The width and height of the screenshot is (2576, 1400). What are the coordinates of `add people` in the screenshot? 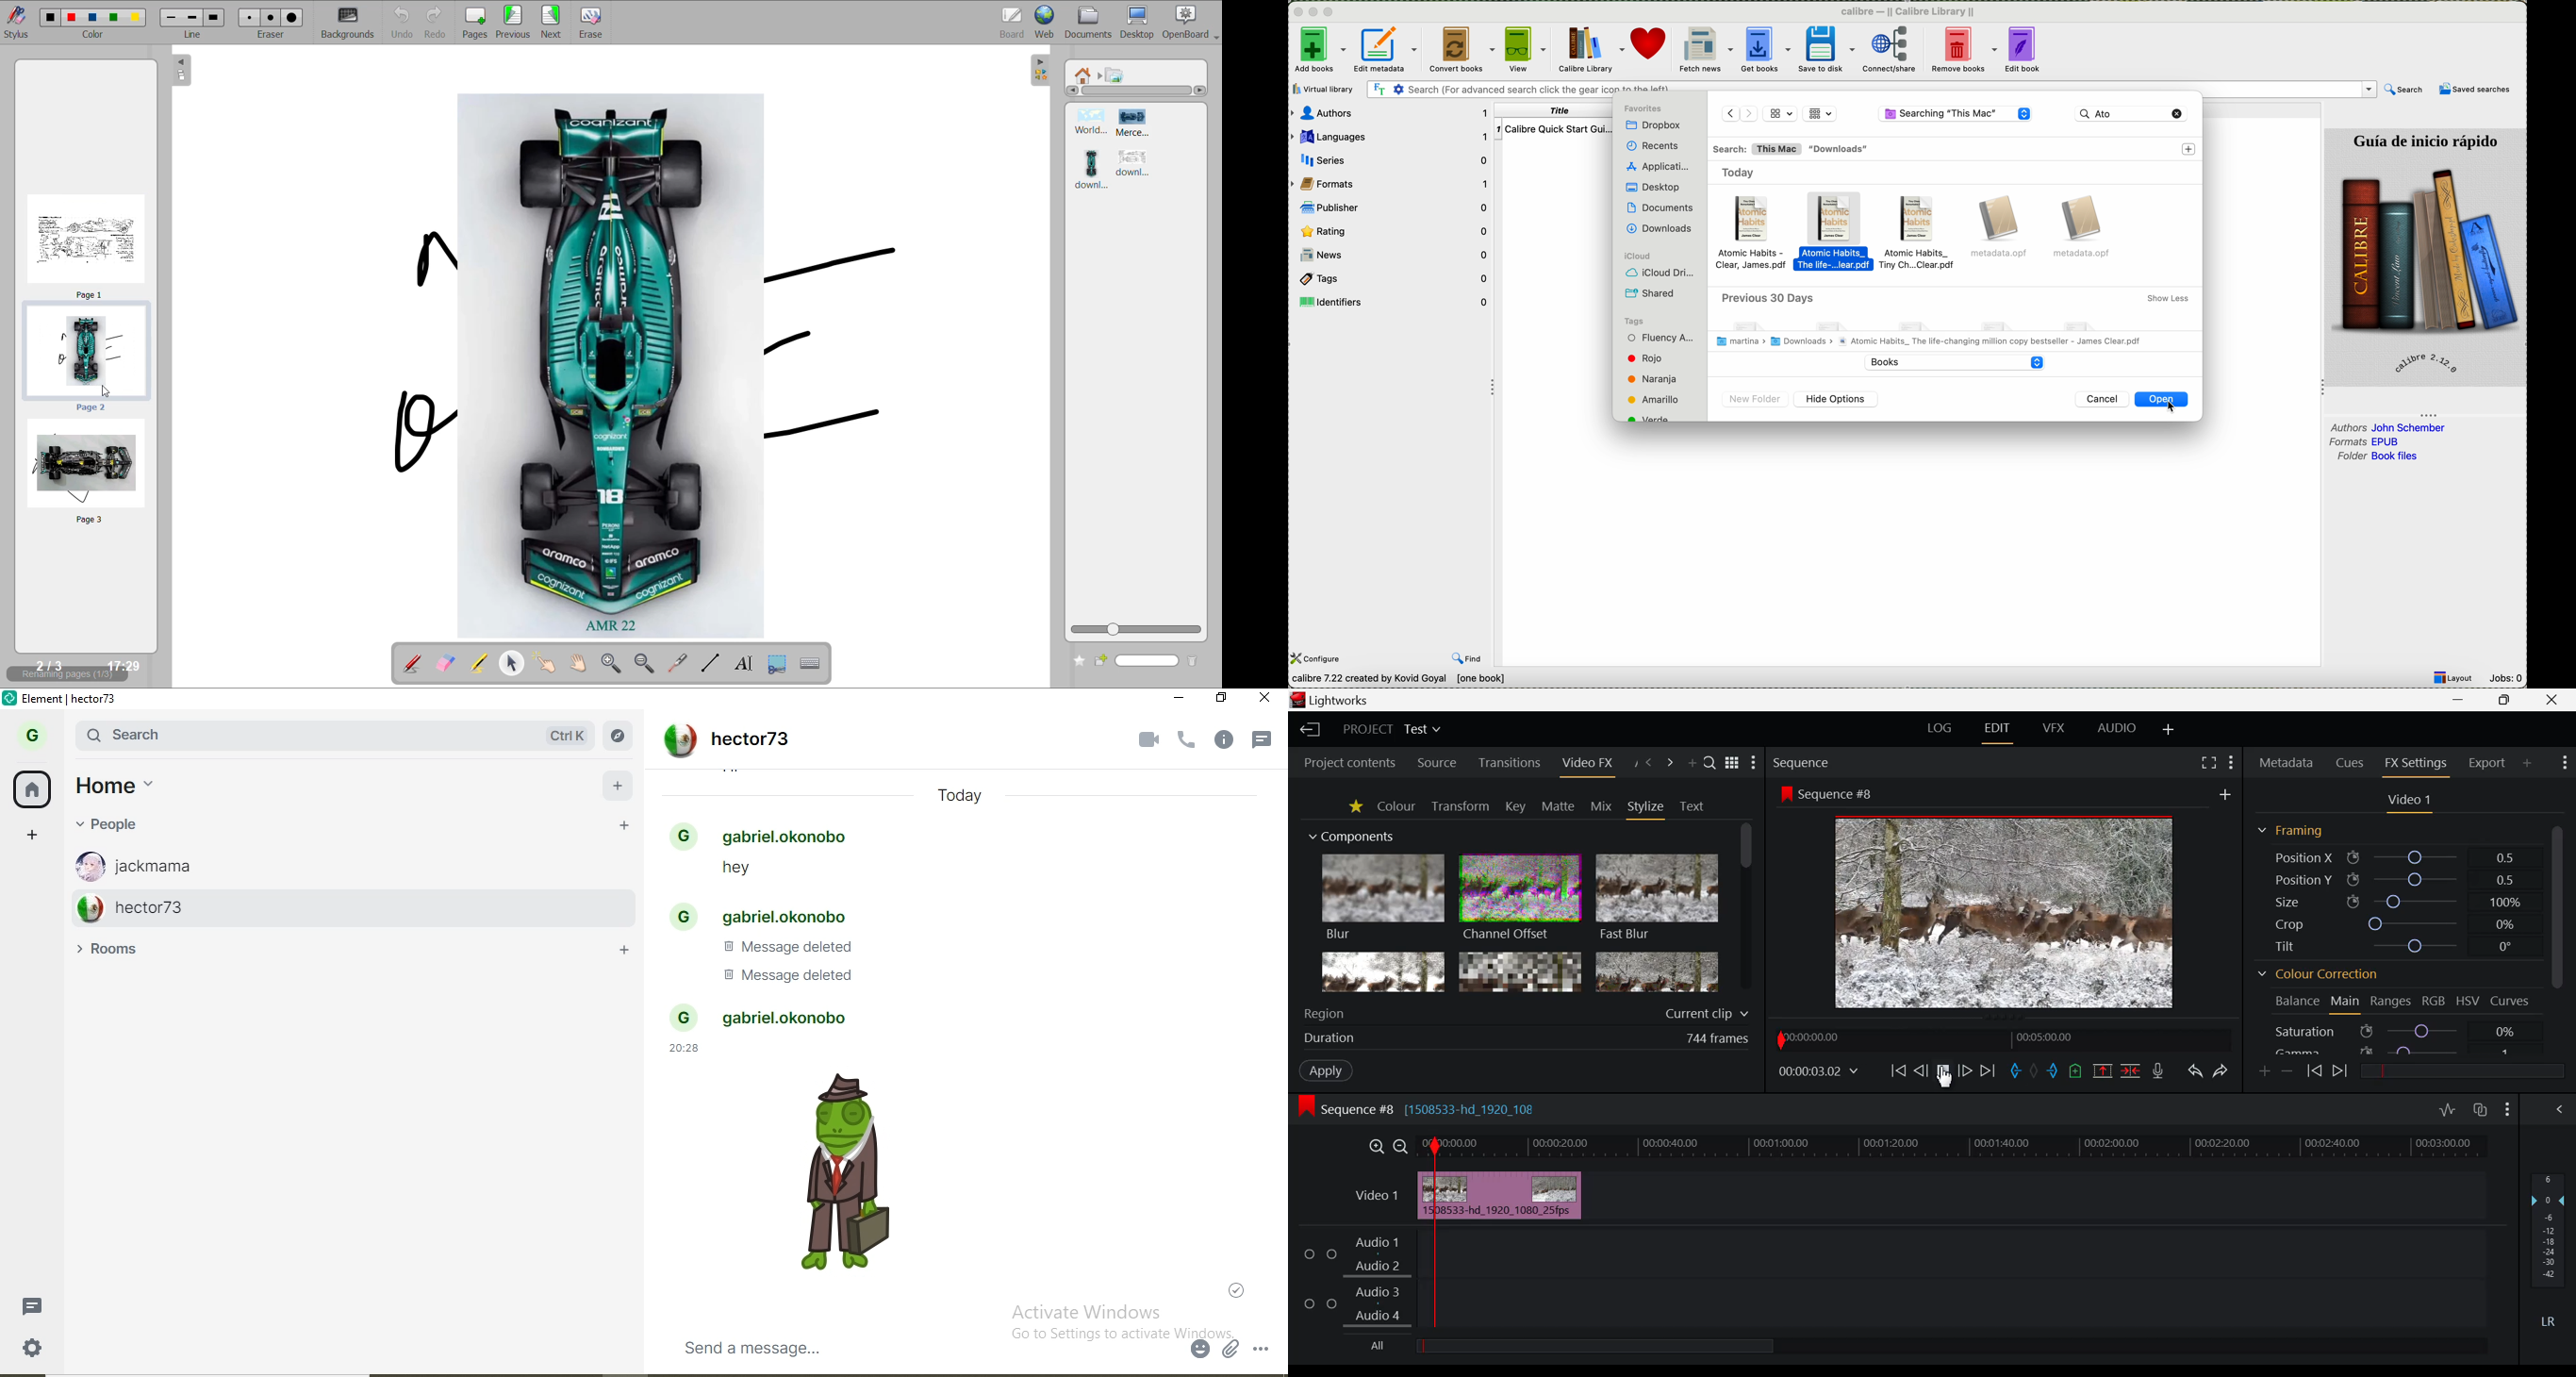 It's located at (624, 827).